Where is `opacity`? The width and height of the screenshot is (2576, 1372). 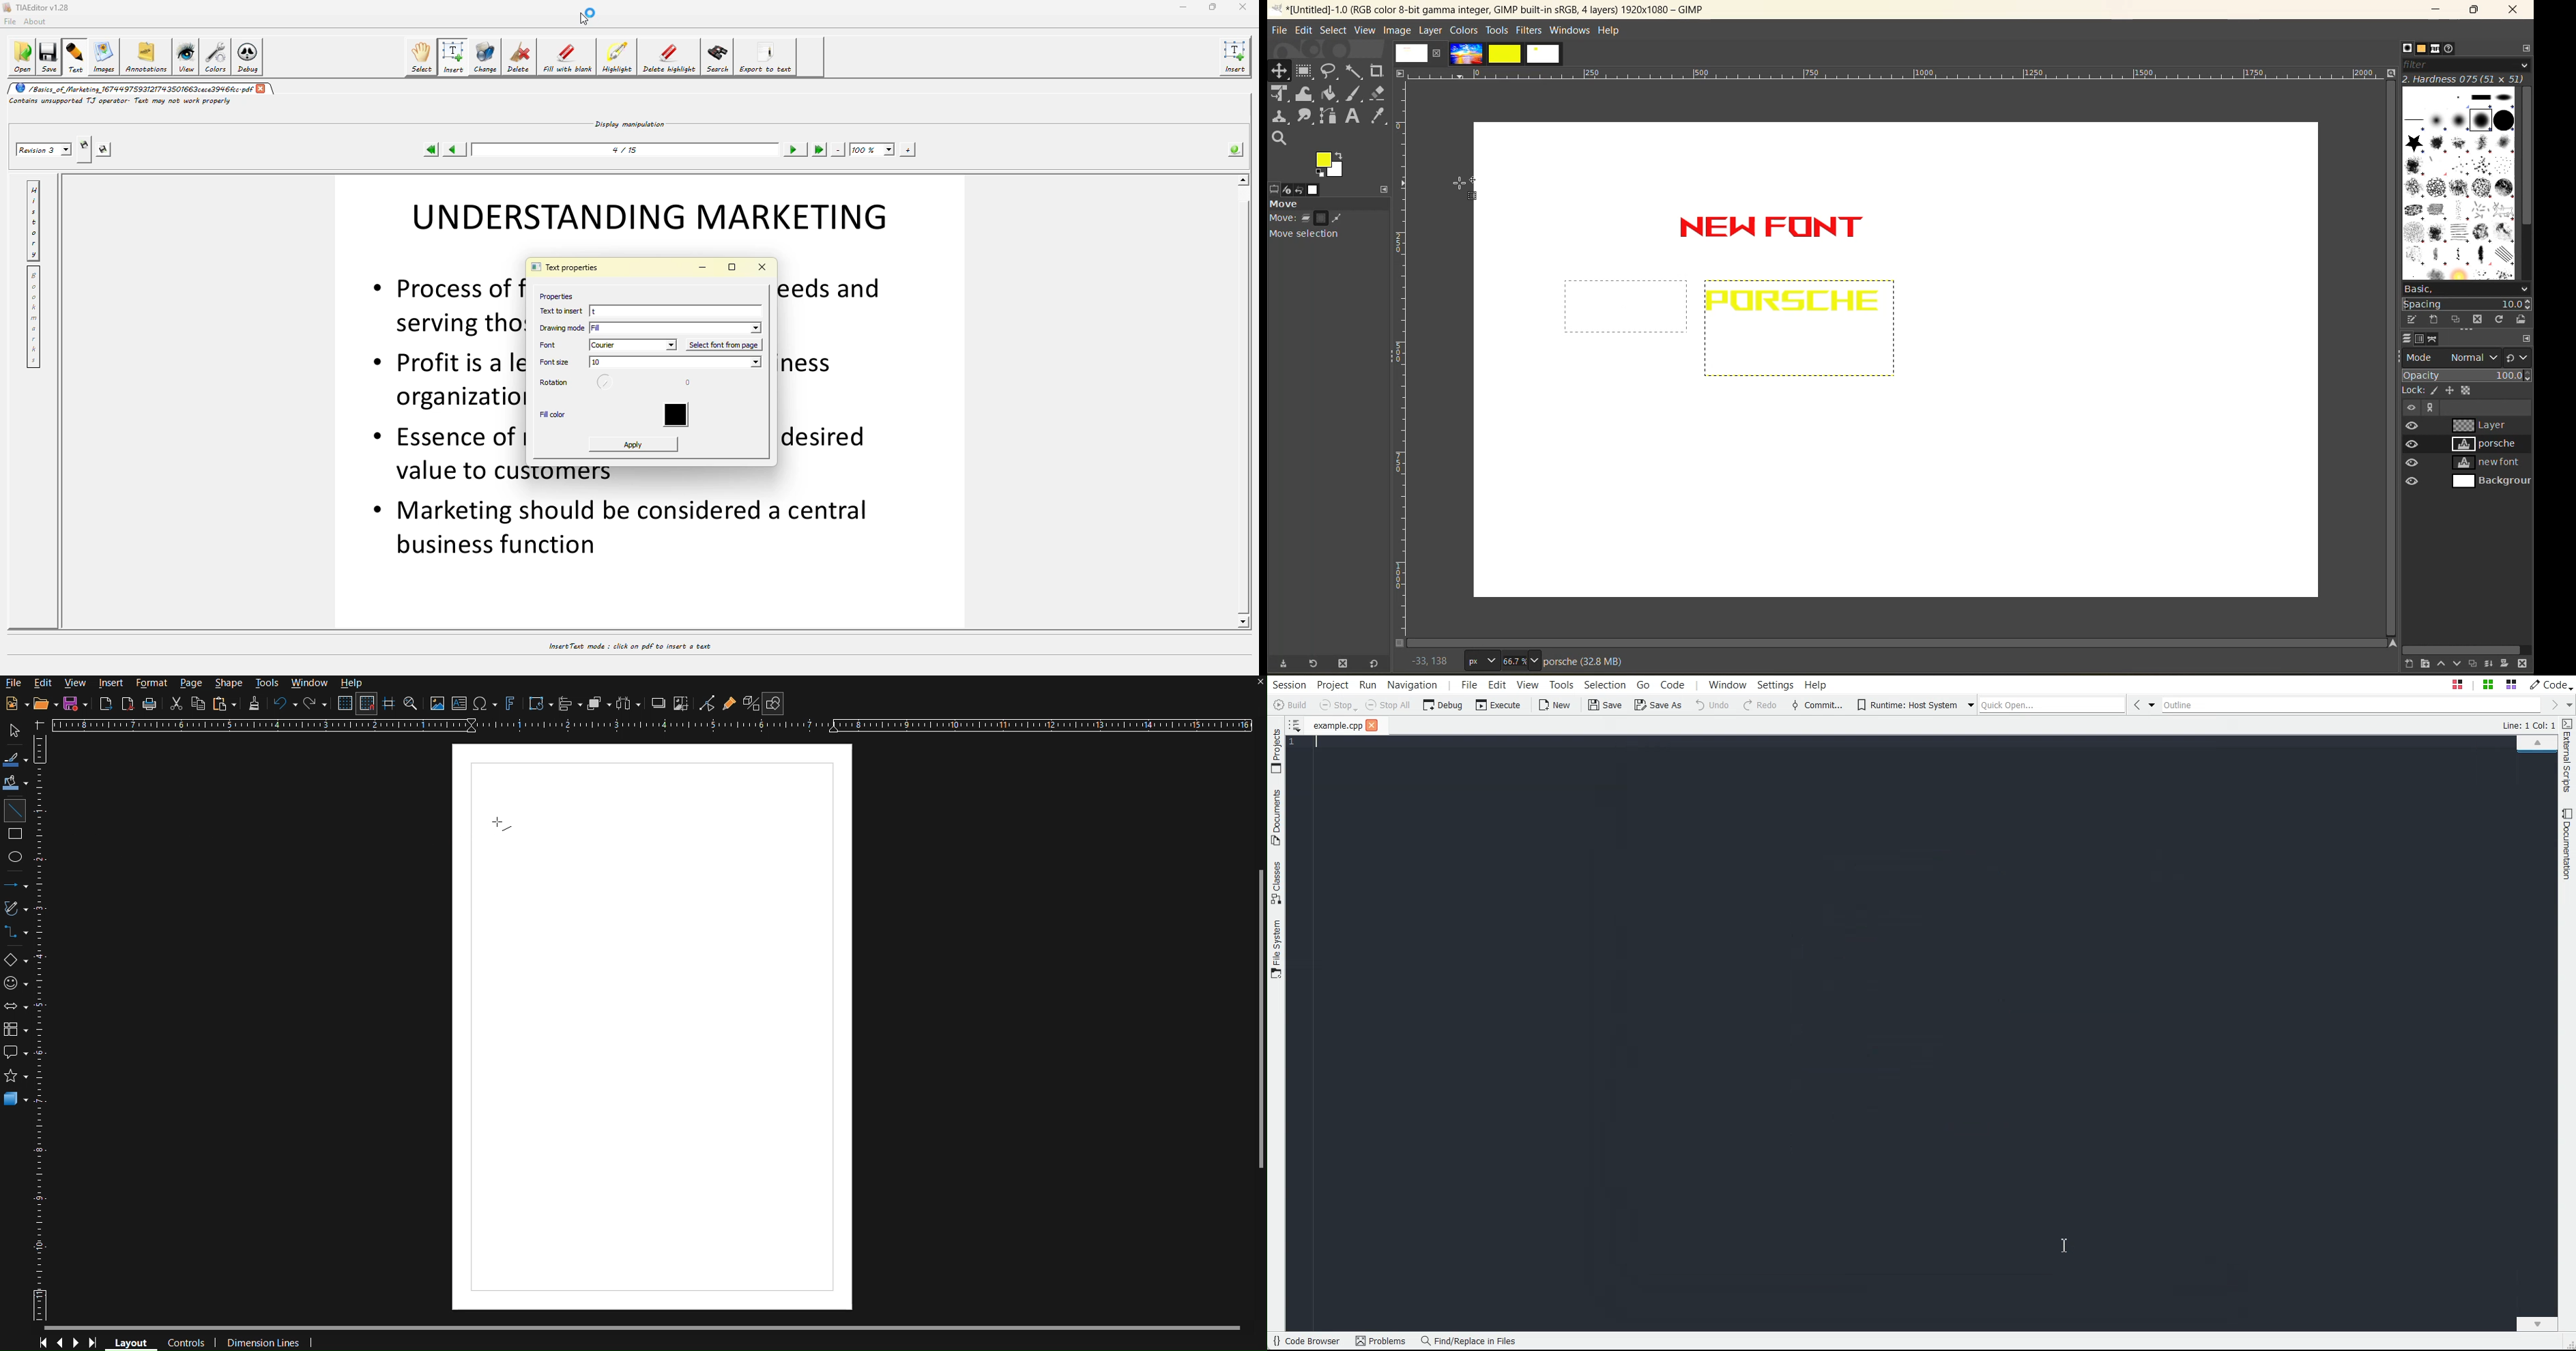 opacity is located at coordinates (2465, 375).